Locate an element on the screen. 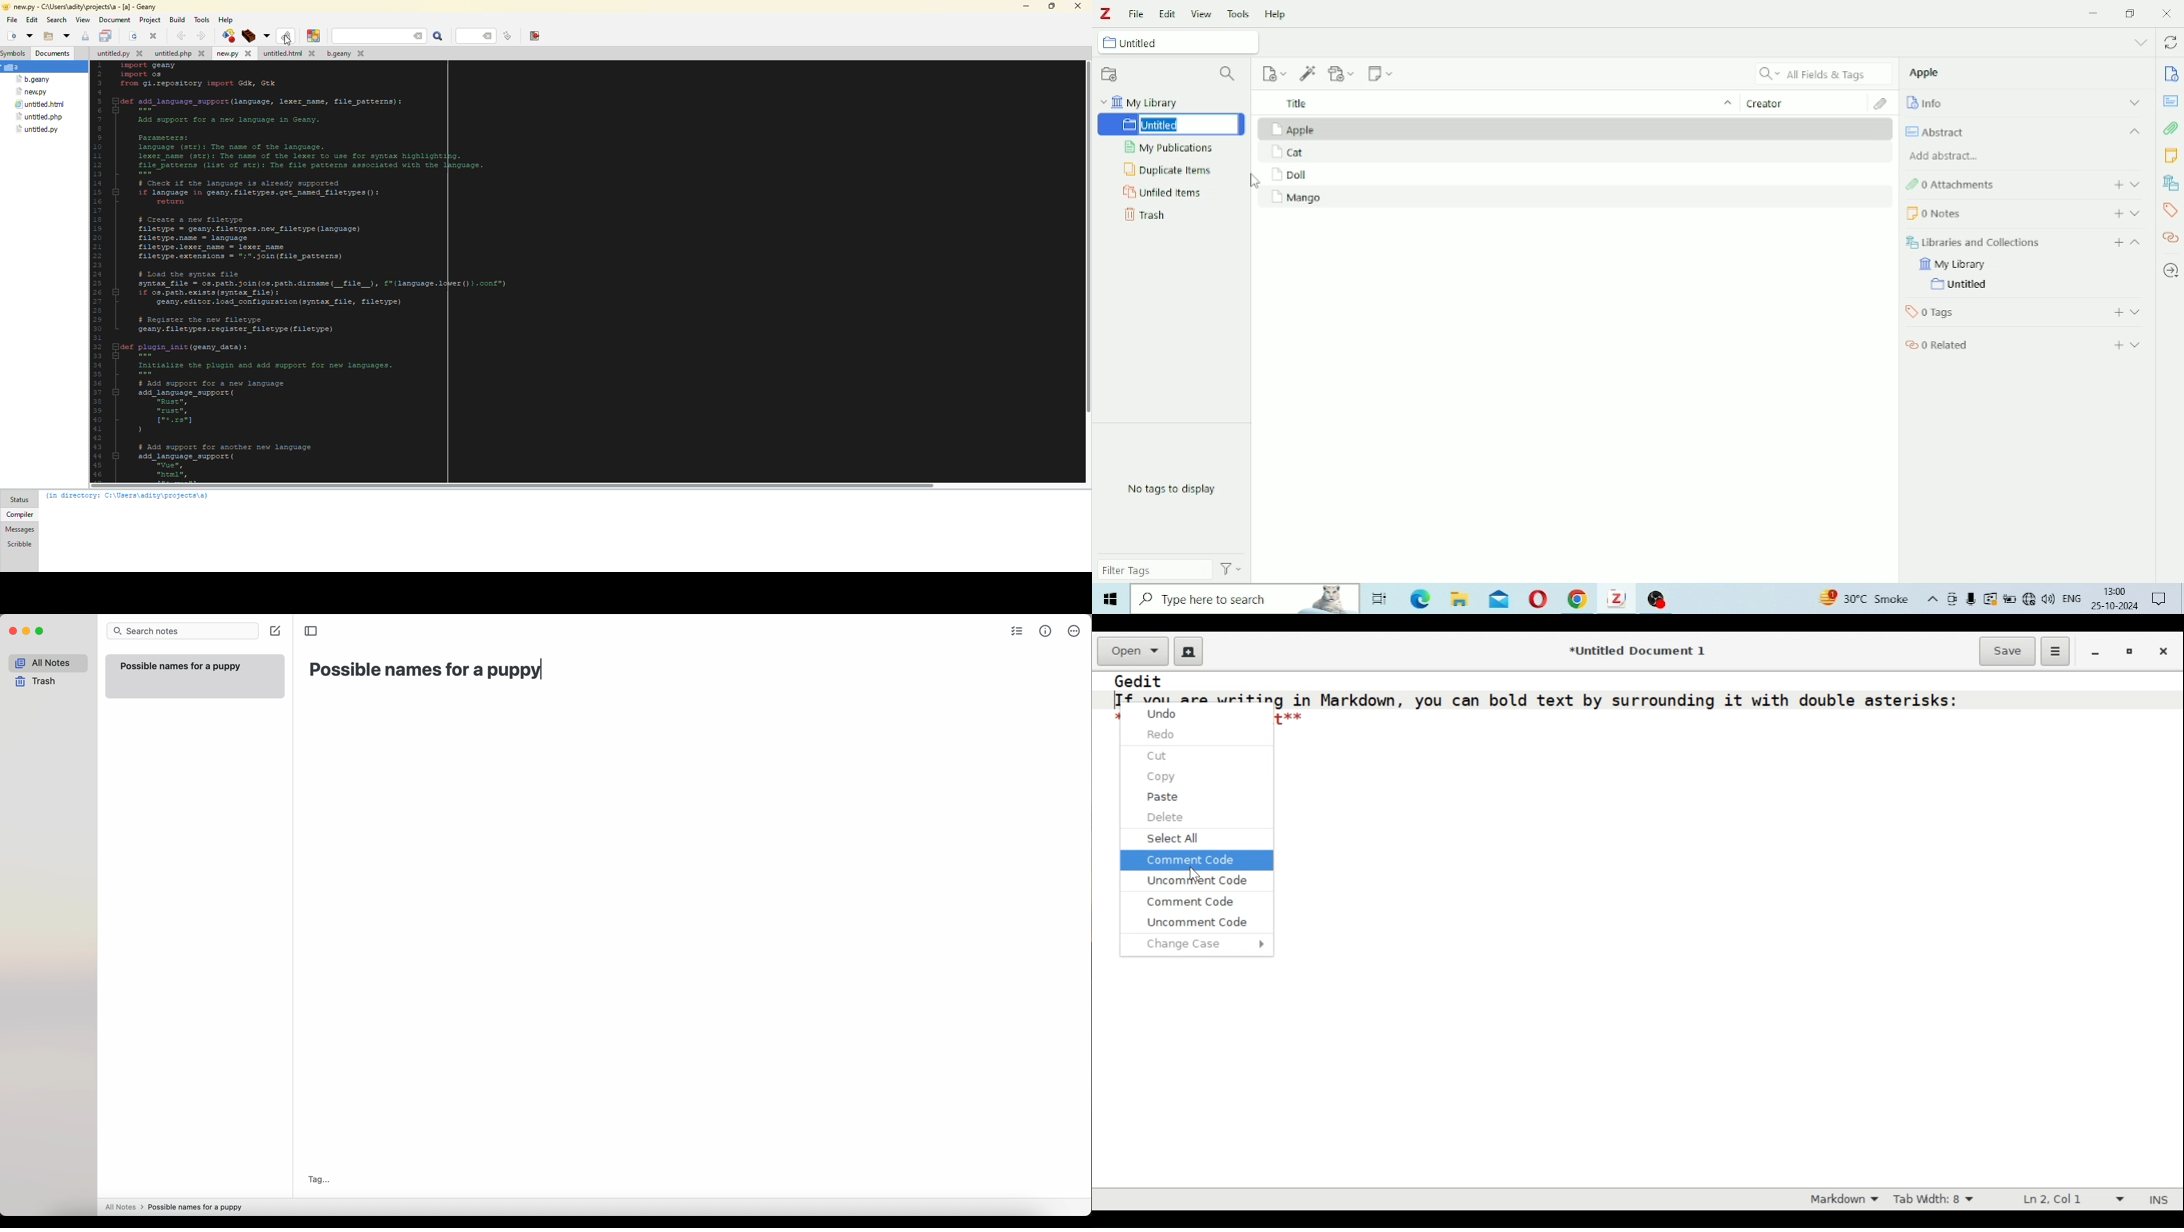 This screenshot has height=1232, width=2184. Untitled is located at coordinates (1172, 125).